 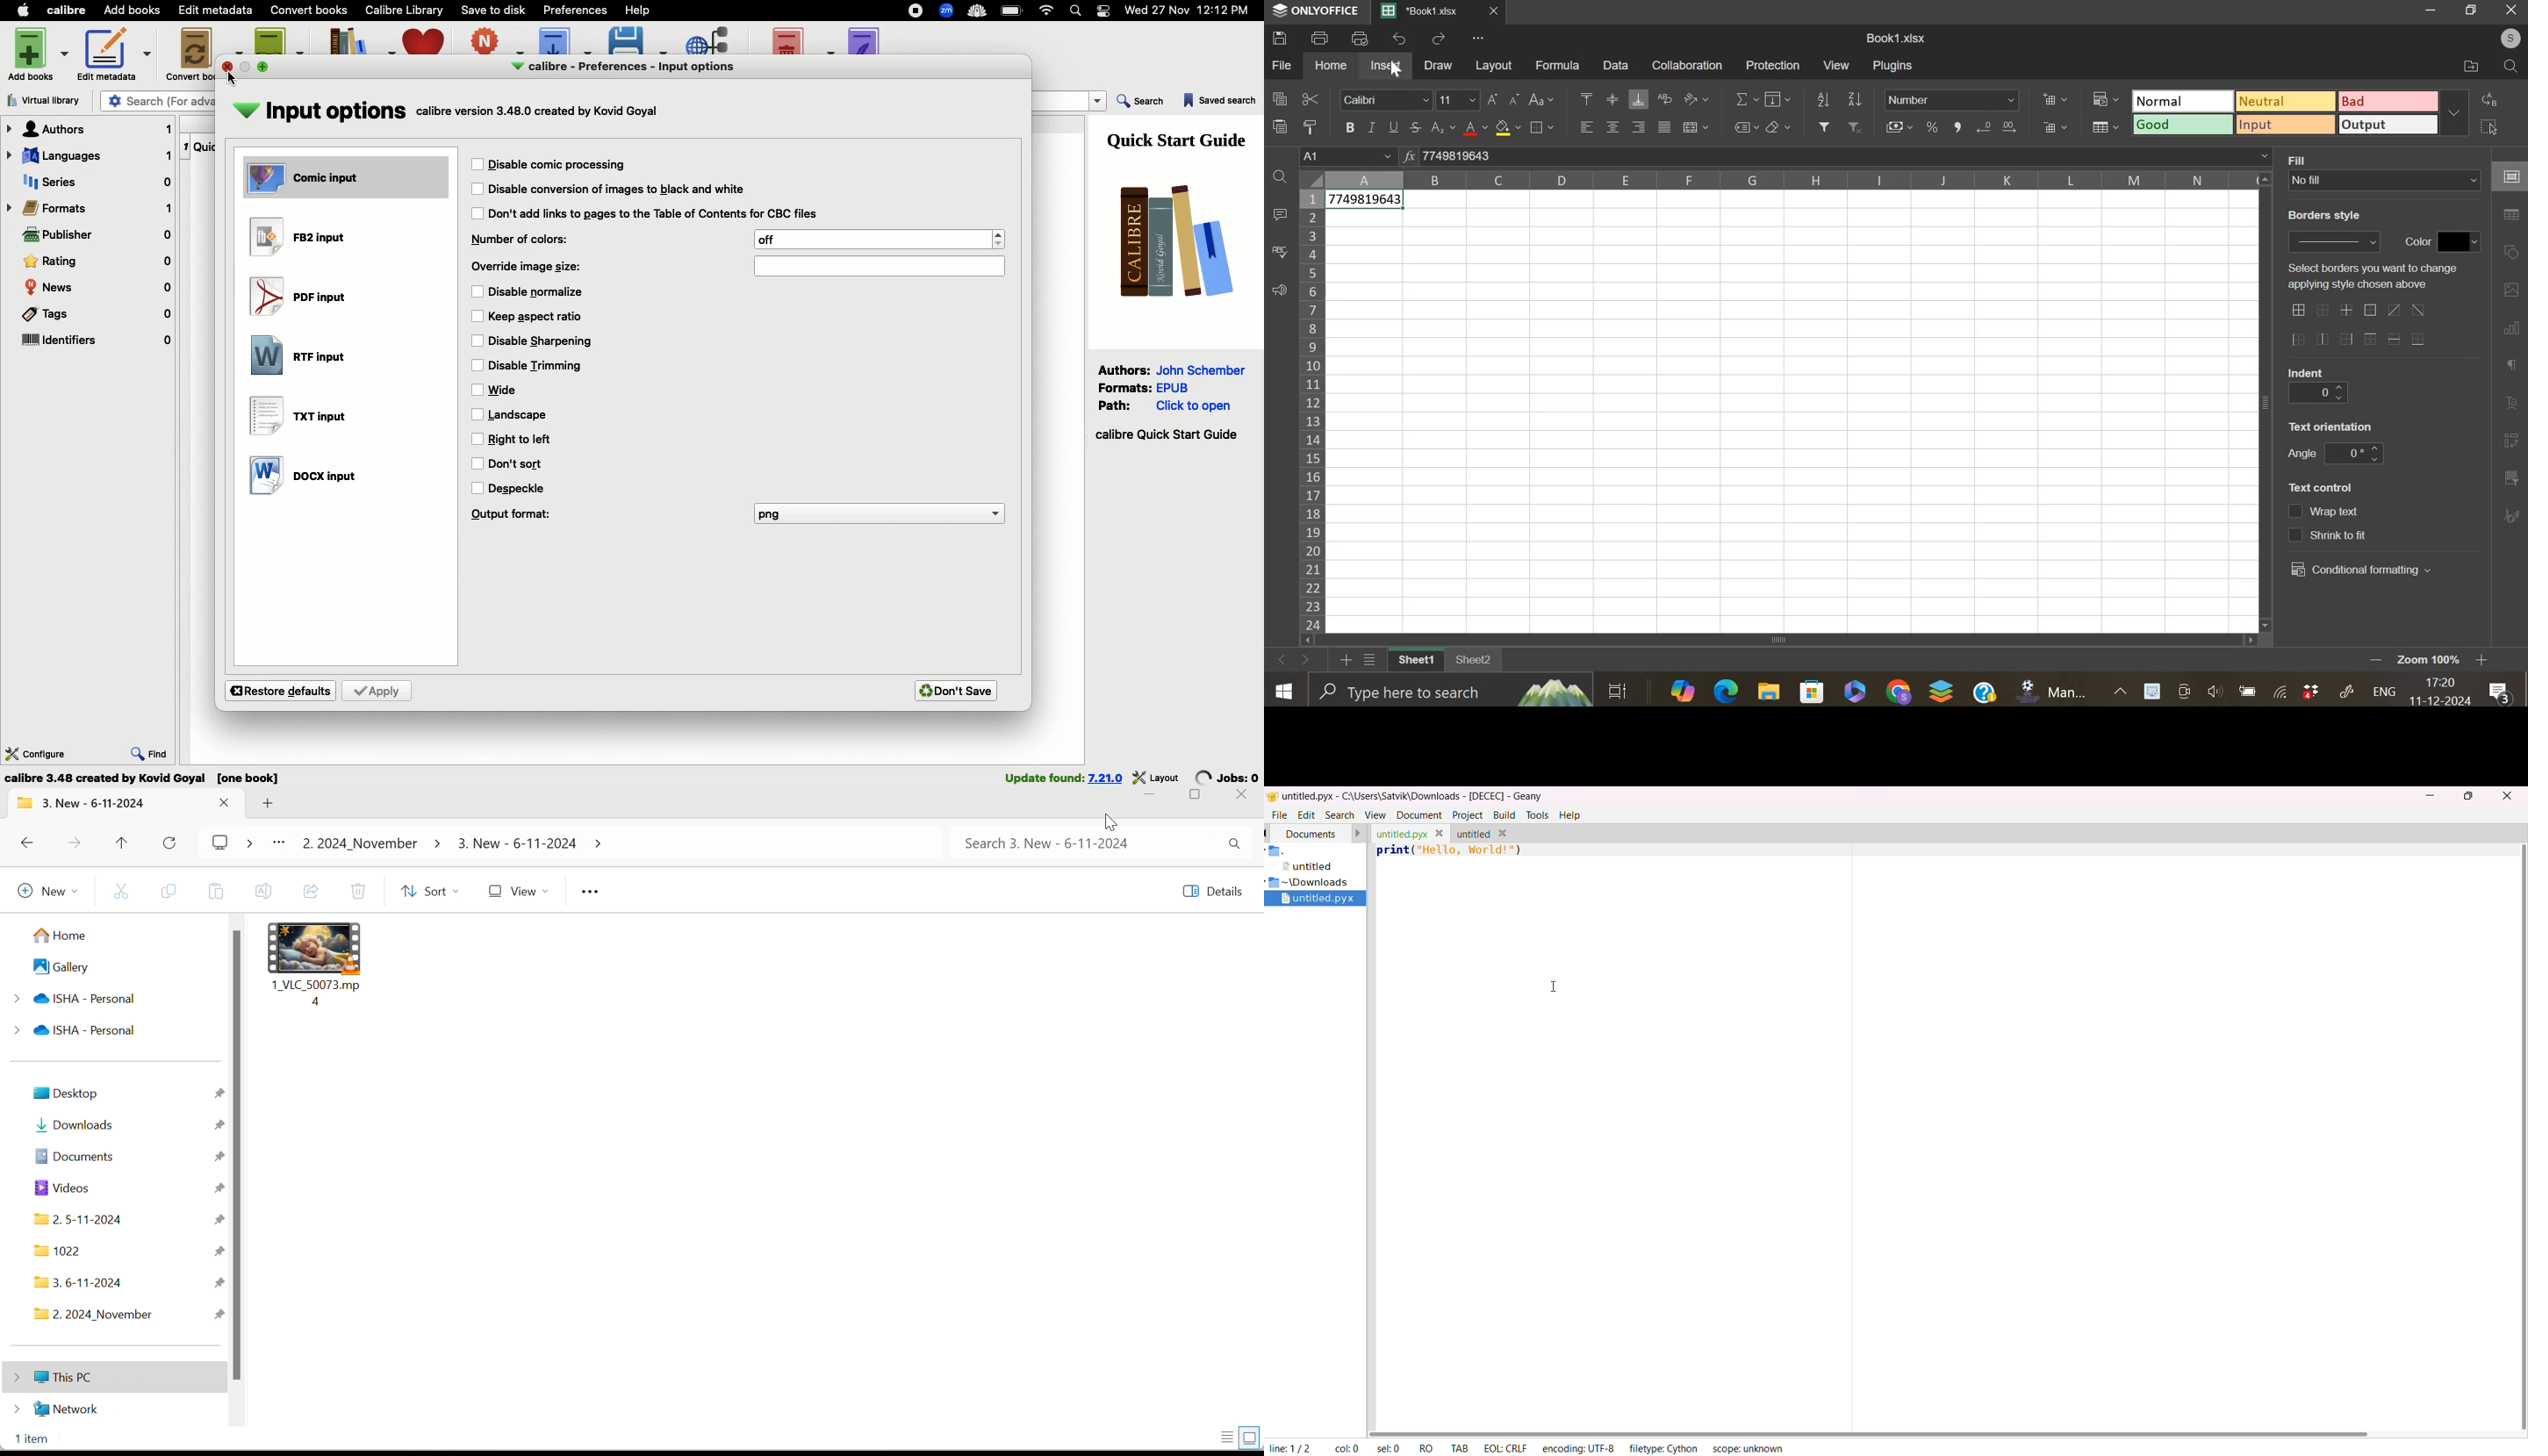 I want to click on Landscape, so click(x=521, y=414).